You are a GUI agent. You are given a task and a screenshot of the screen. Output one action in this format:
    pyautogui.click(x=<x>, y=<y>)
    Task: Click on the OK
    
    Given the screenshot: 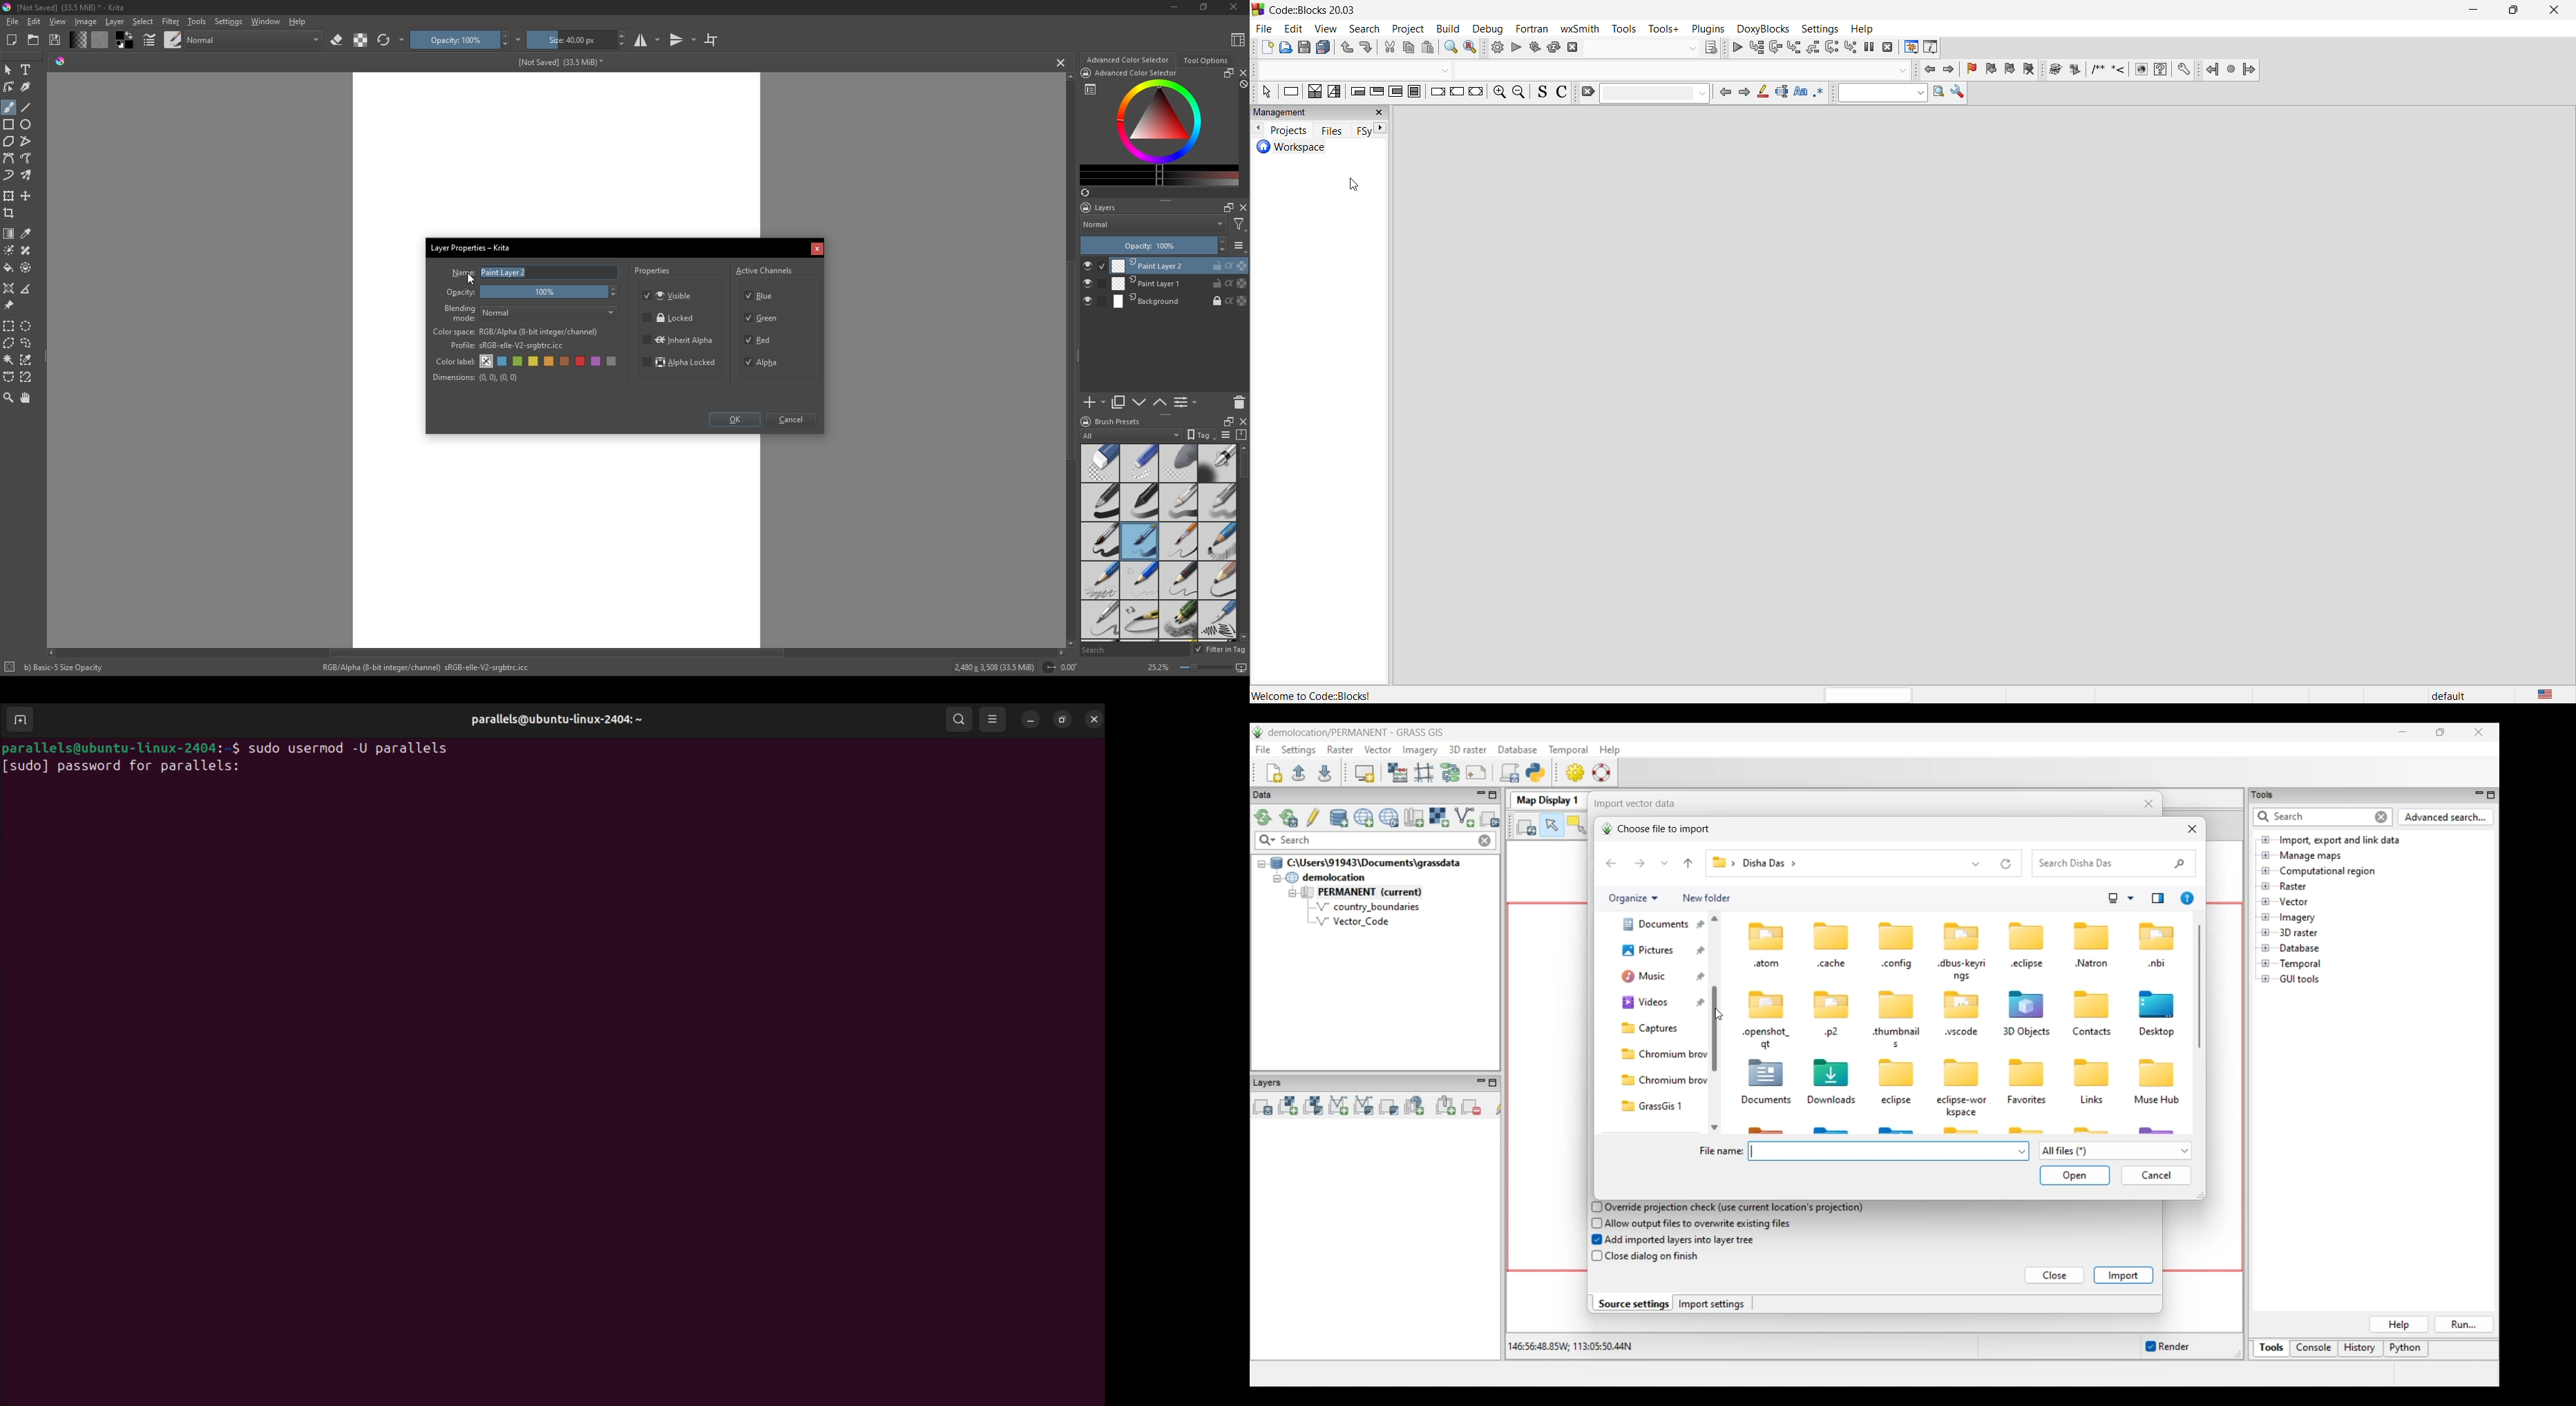 What is the action you would take?
    pyautogui.click(x=734, y=421)
    